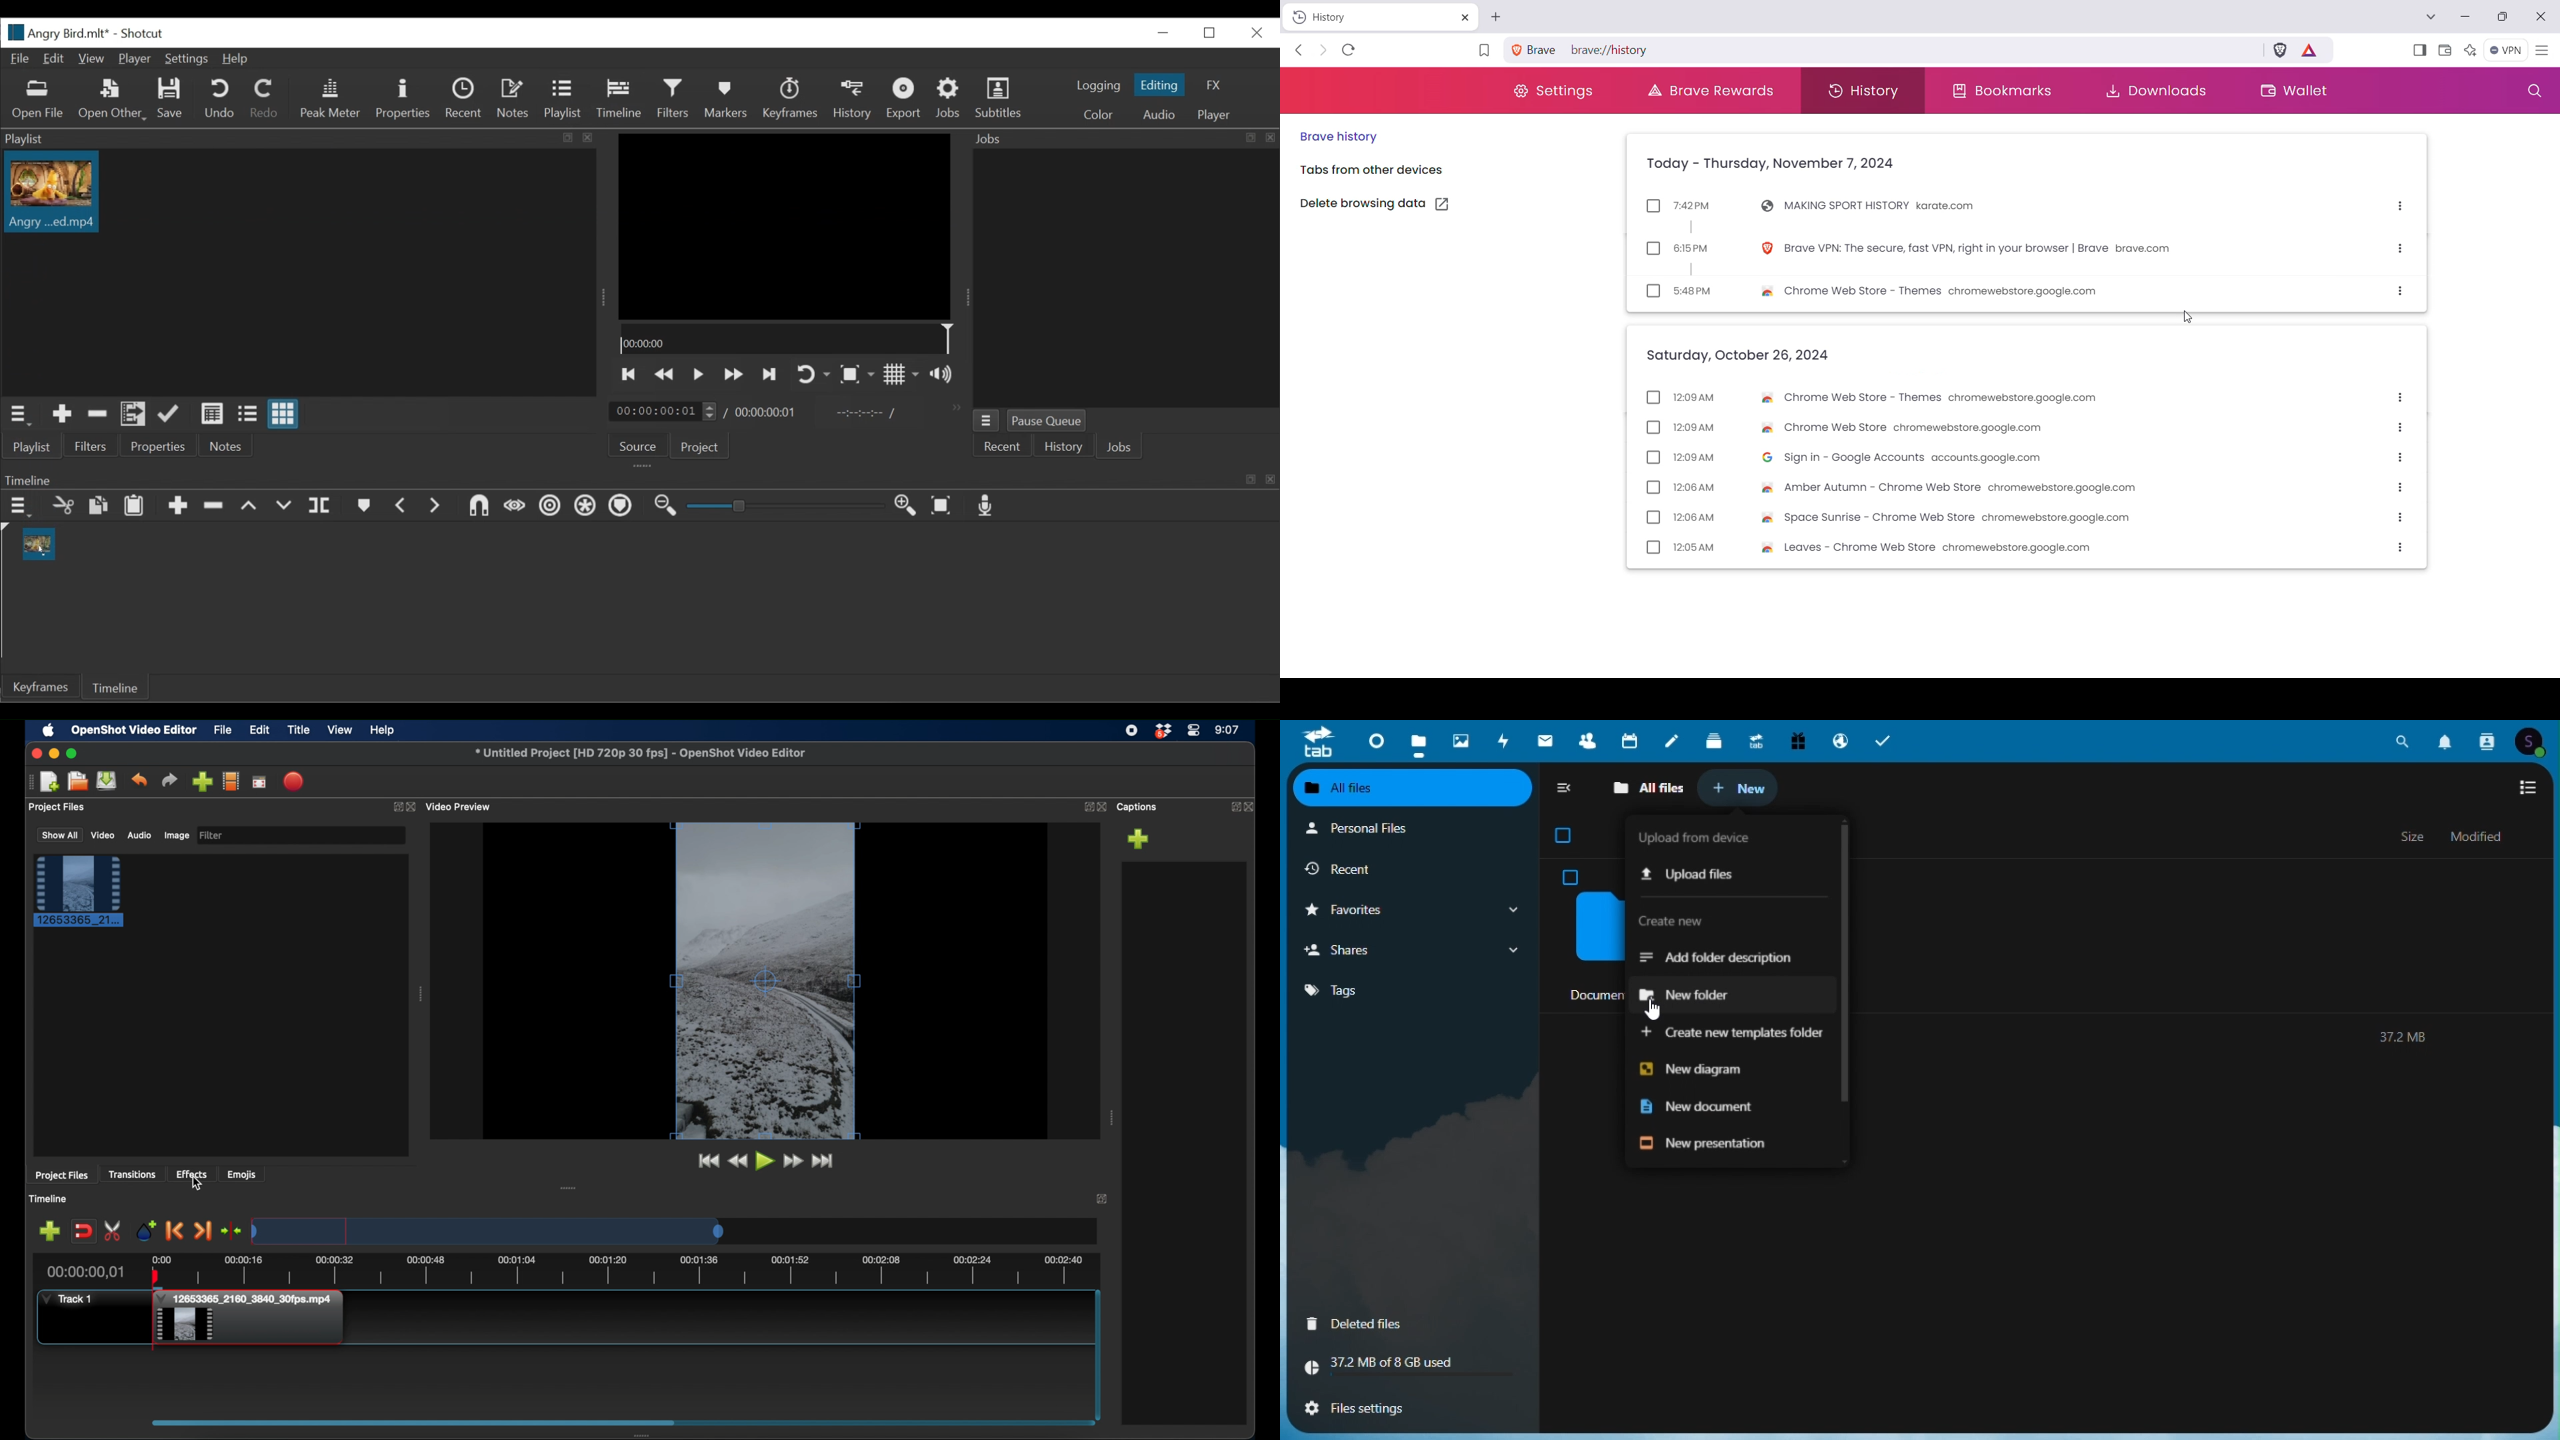 This screenshot has height=1456, width=2576. Describe the element at coordinates (1409, 828) in the screenshot. I see `Personal files` at that location.